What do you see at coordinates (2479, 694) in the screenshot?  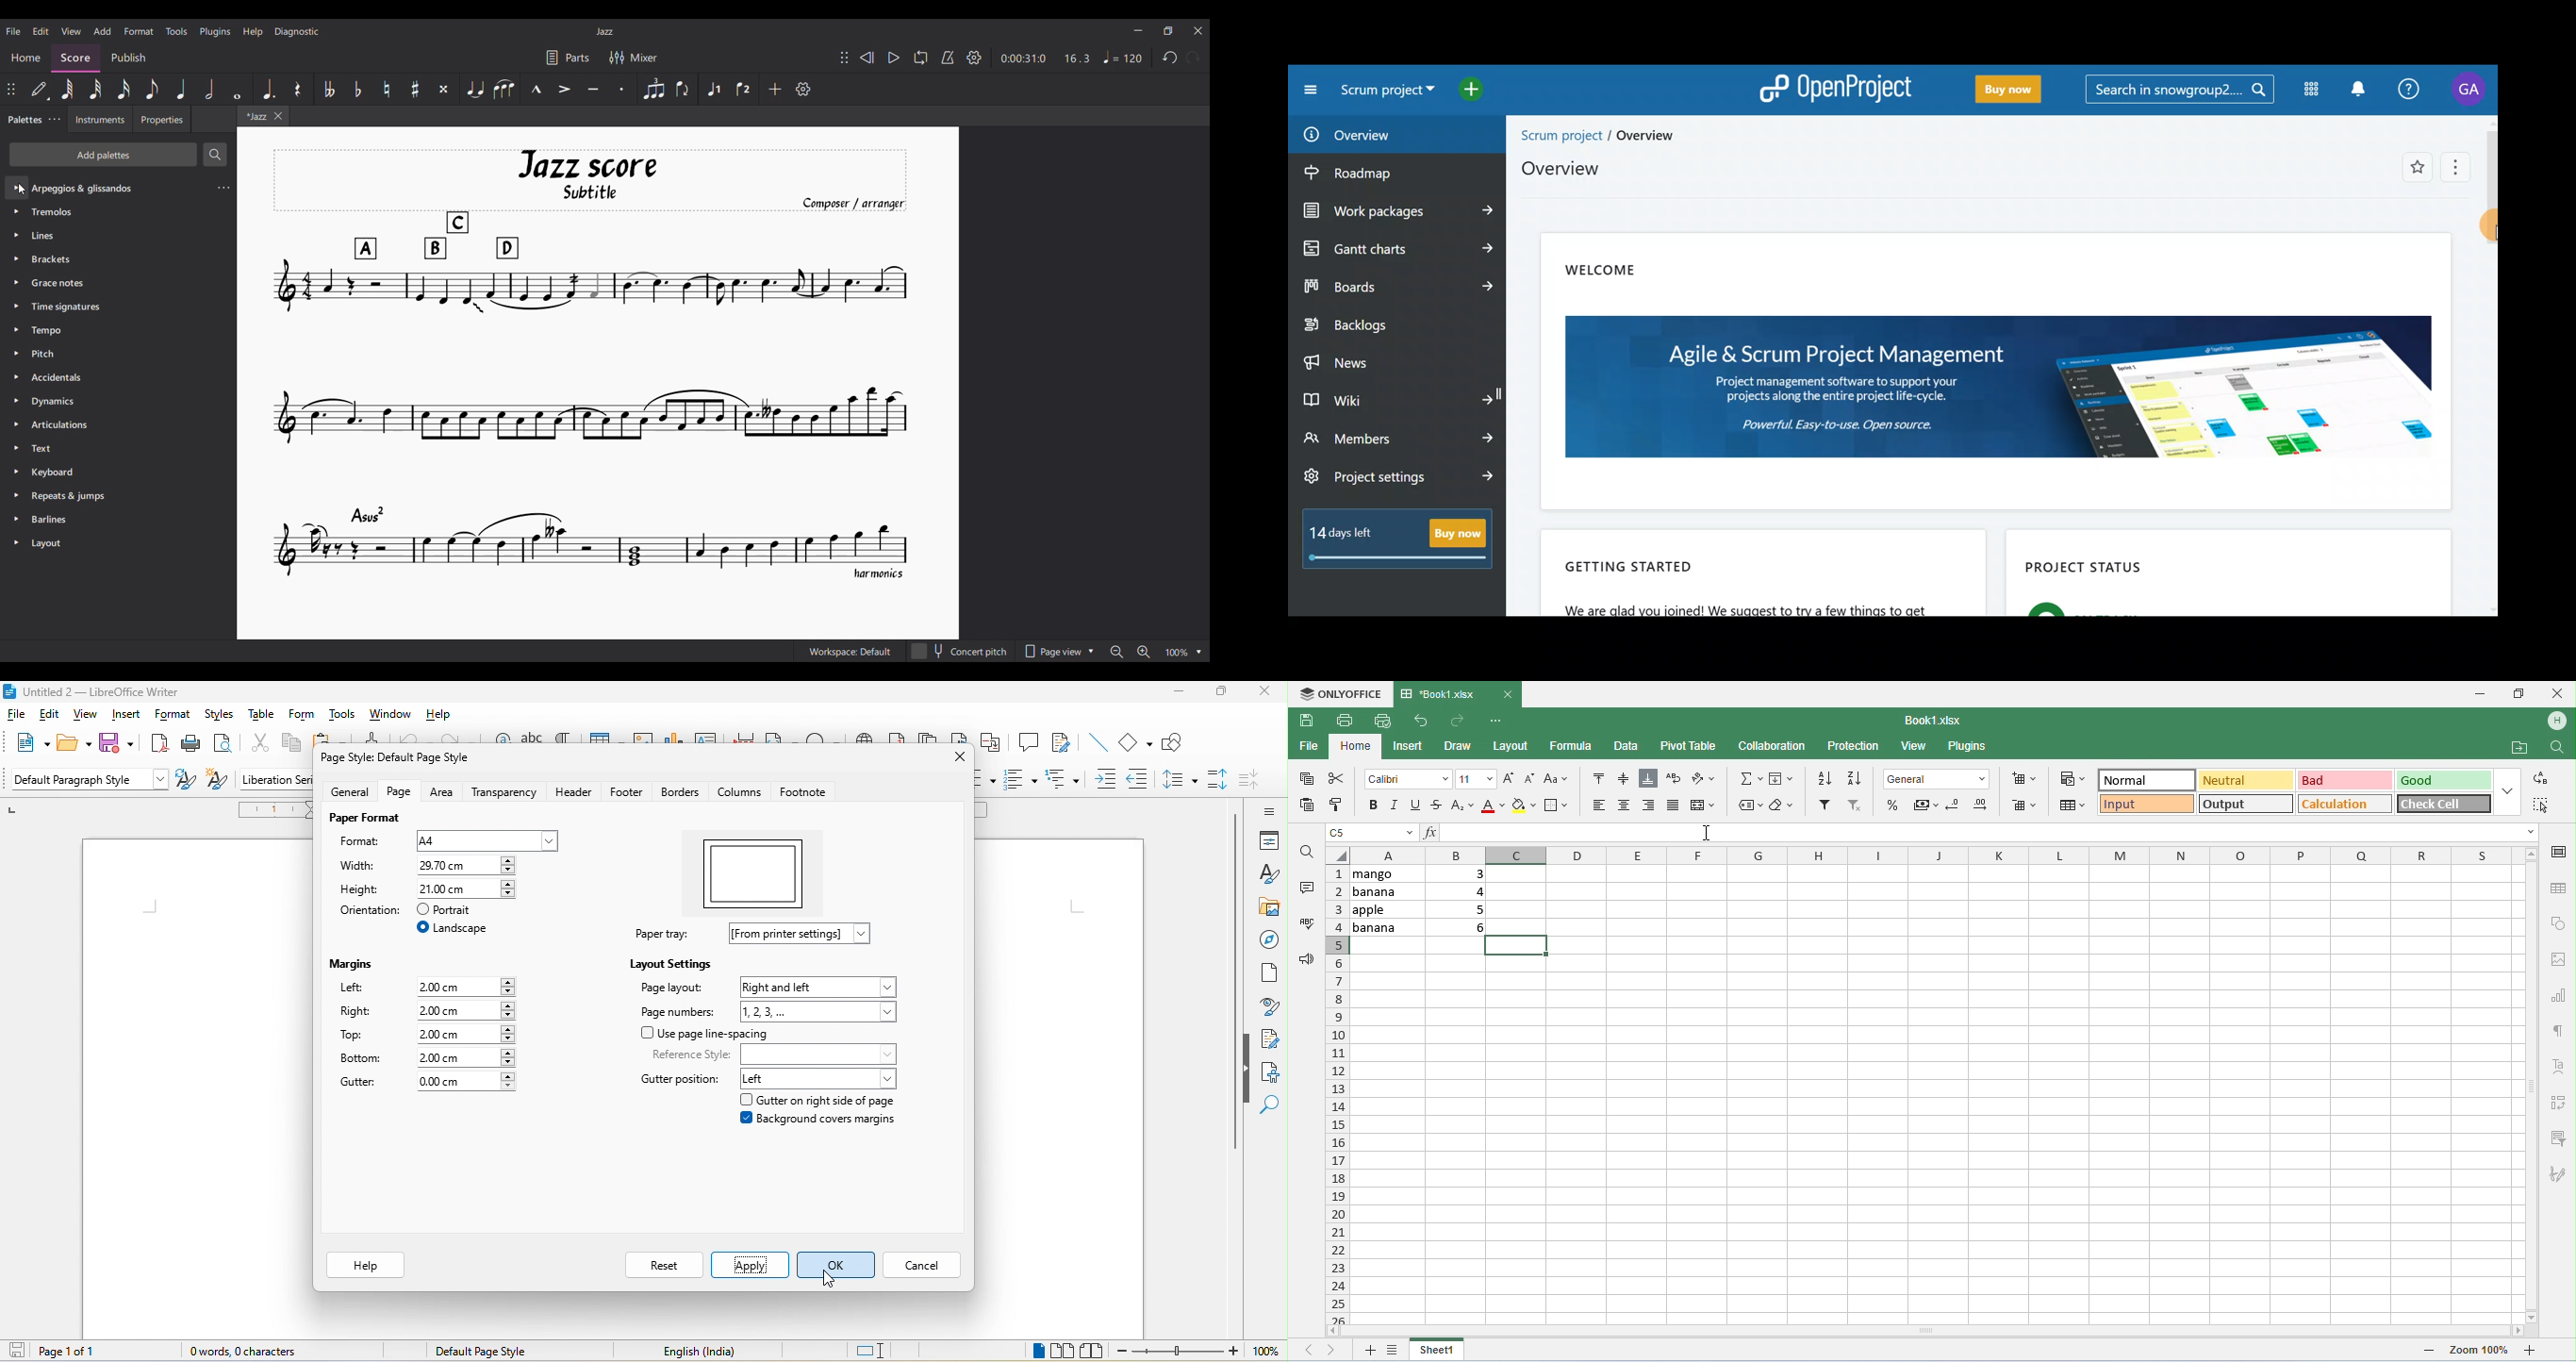 I see `minimize` at bounding box center [2479, 694].